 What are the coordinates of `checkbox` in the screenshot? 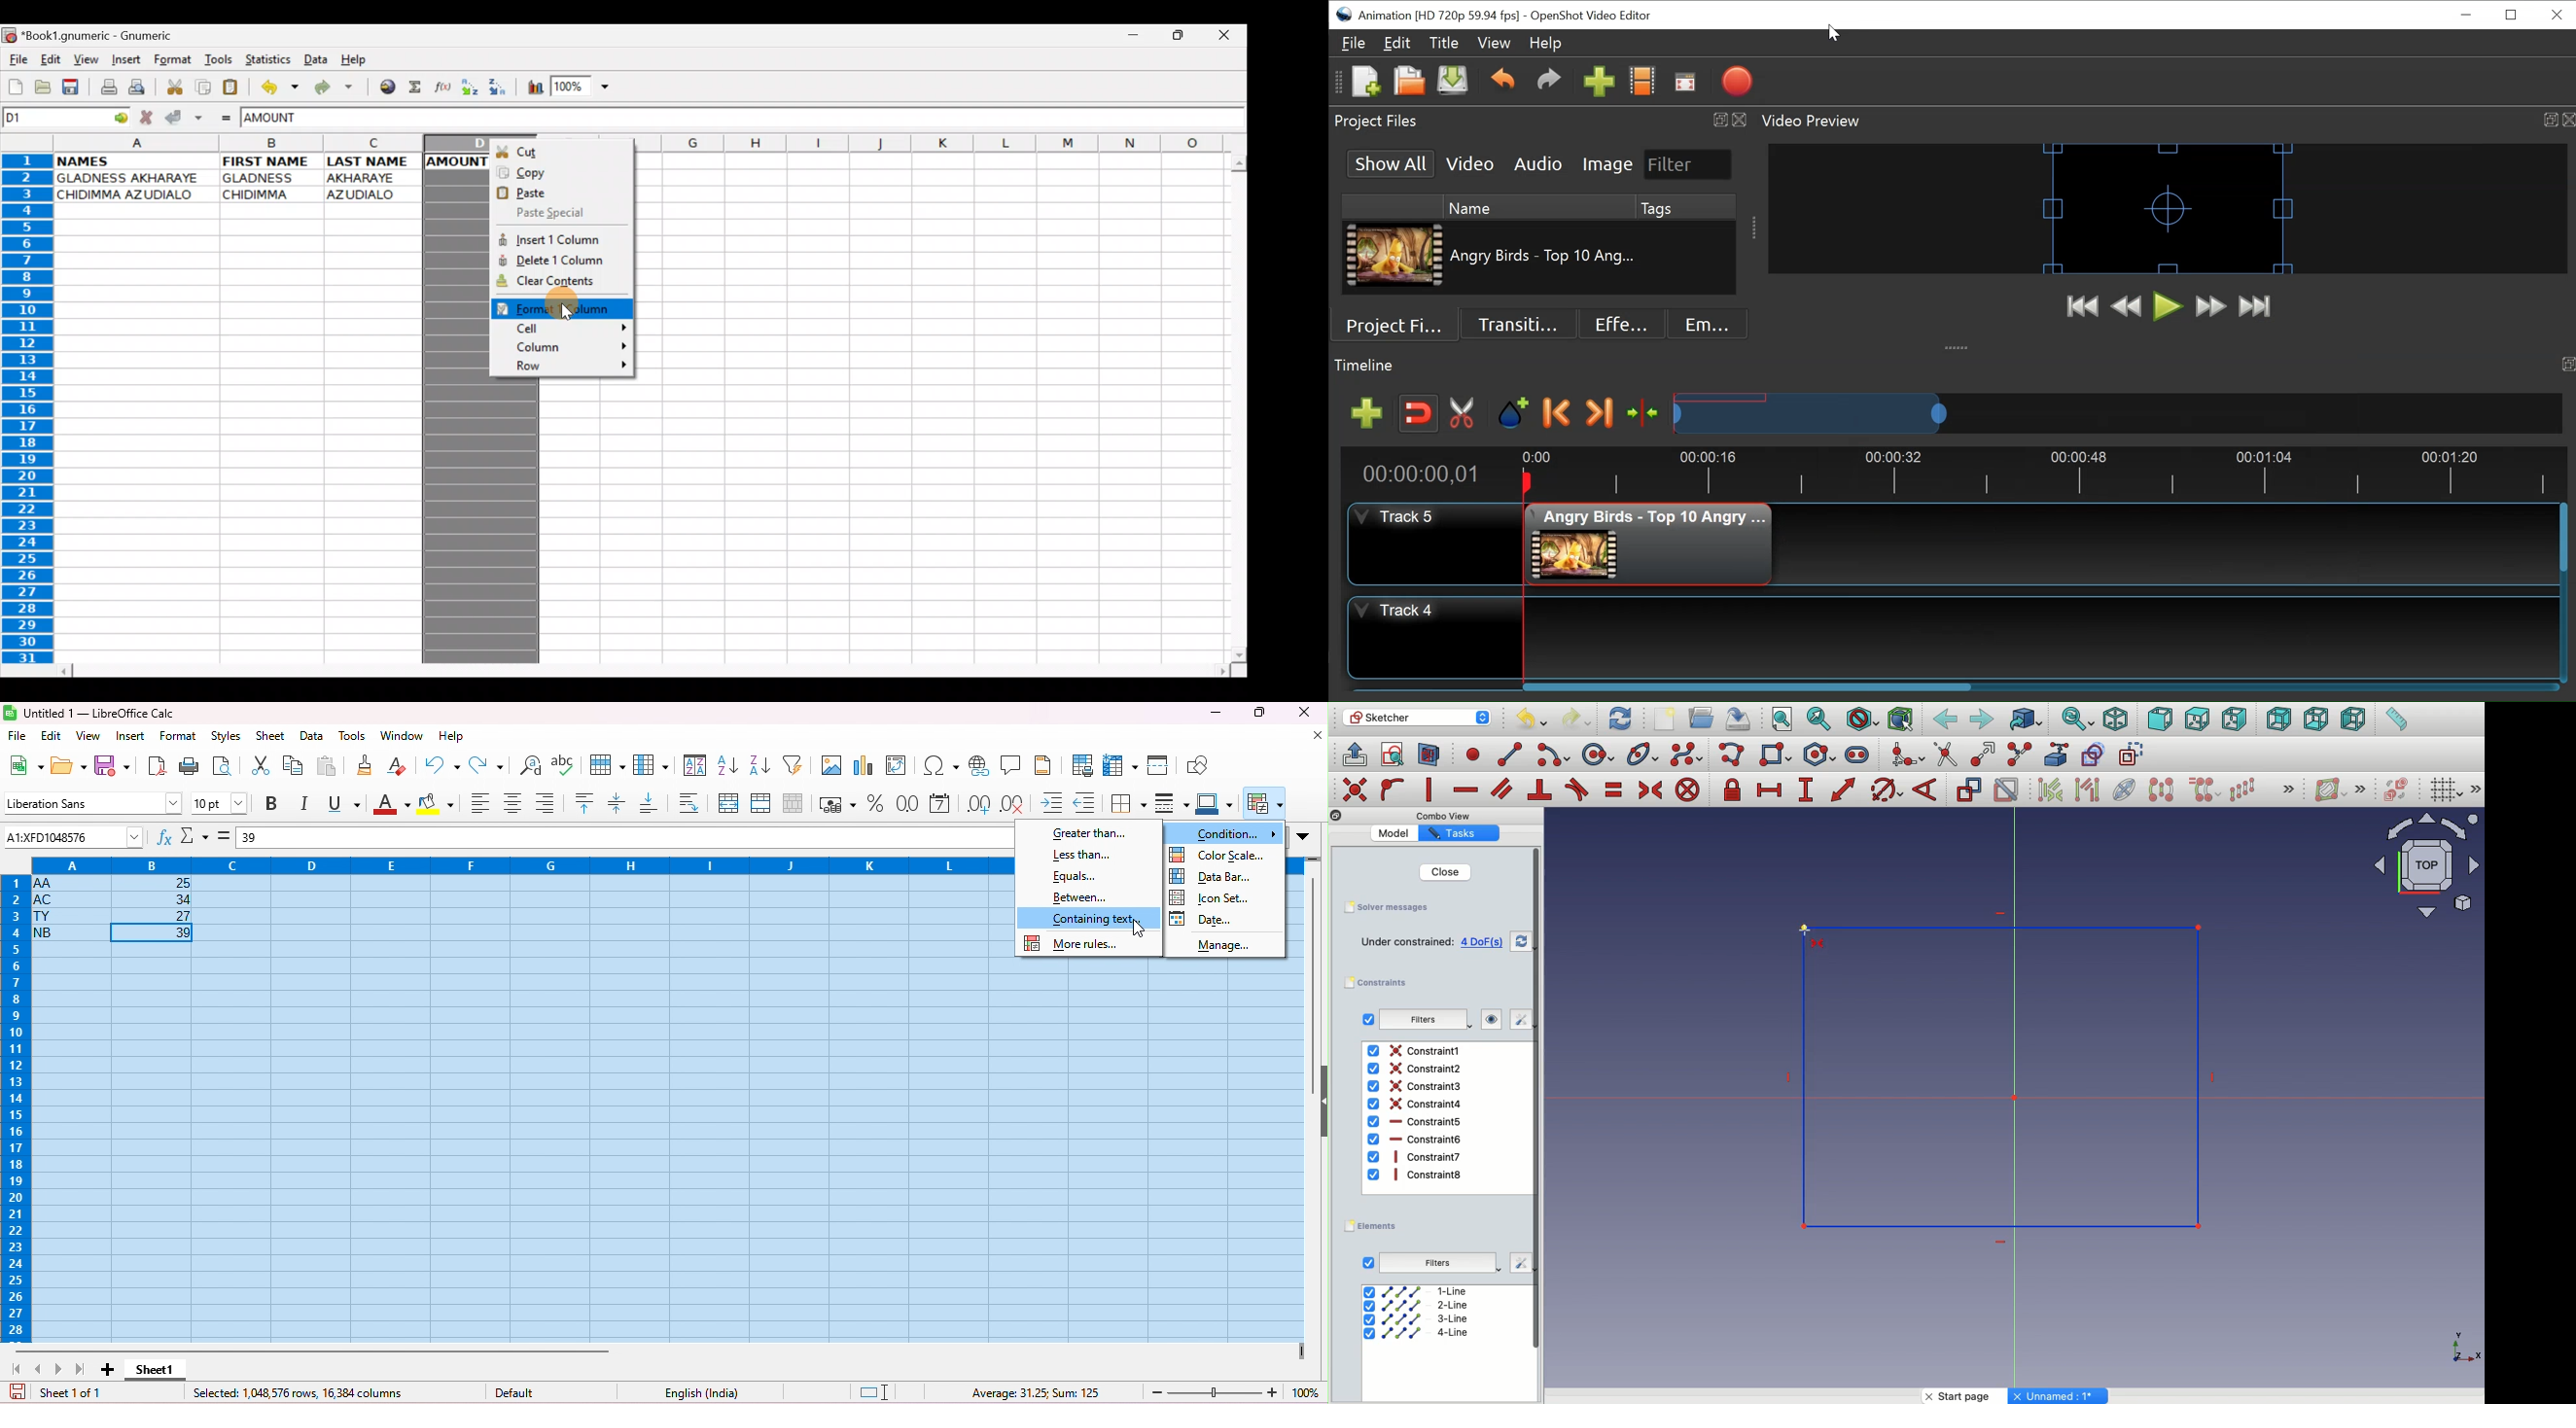 It's located at (1368, 1019).